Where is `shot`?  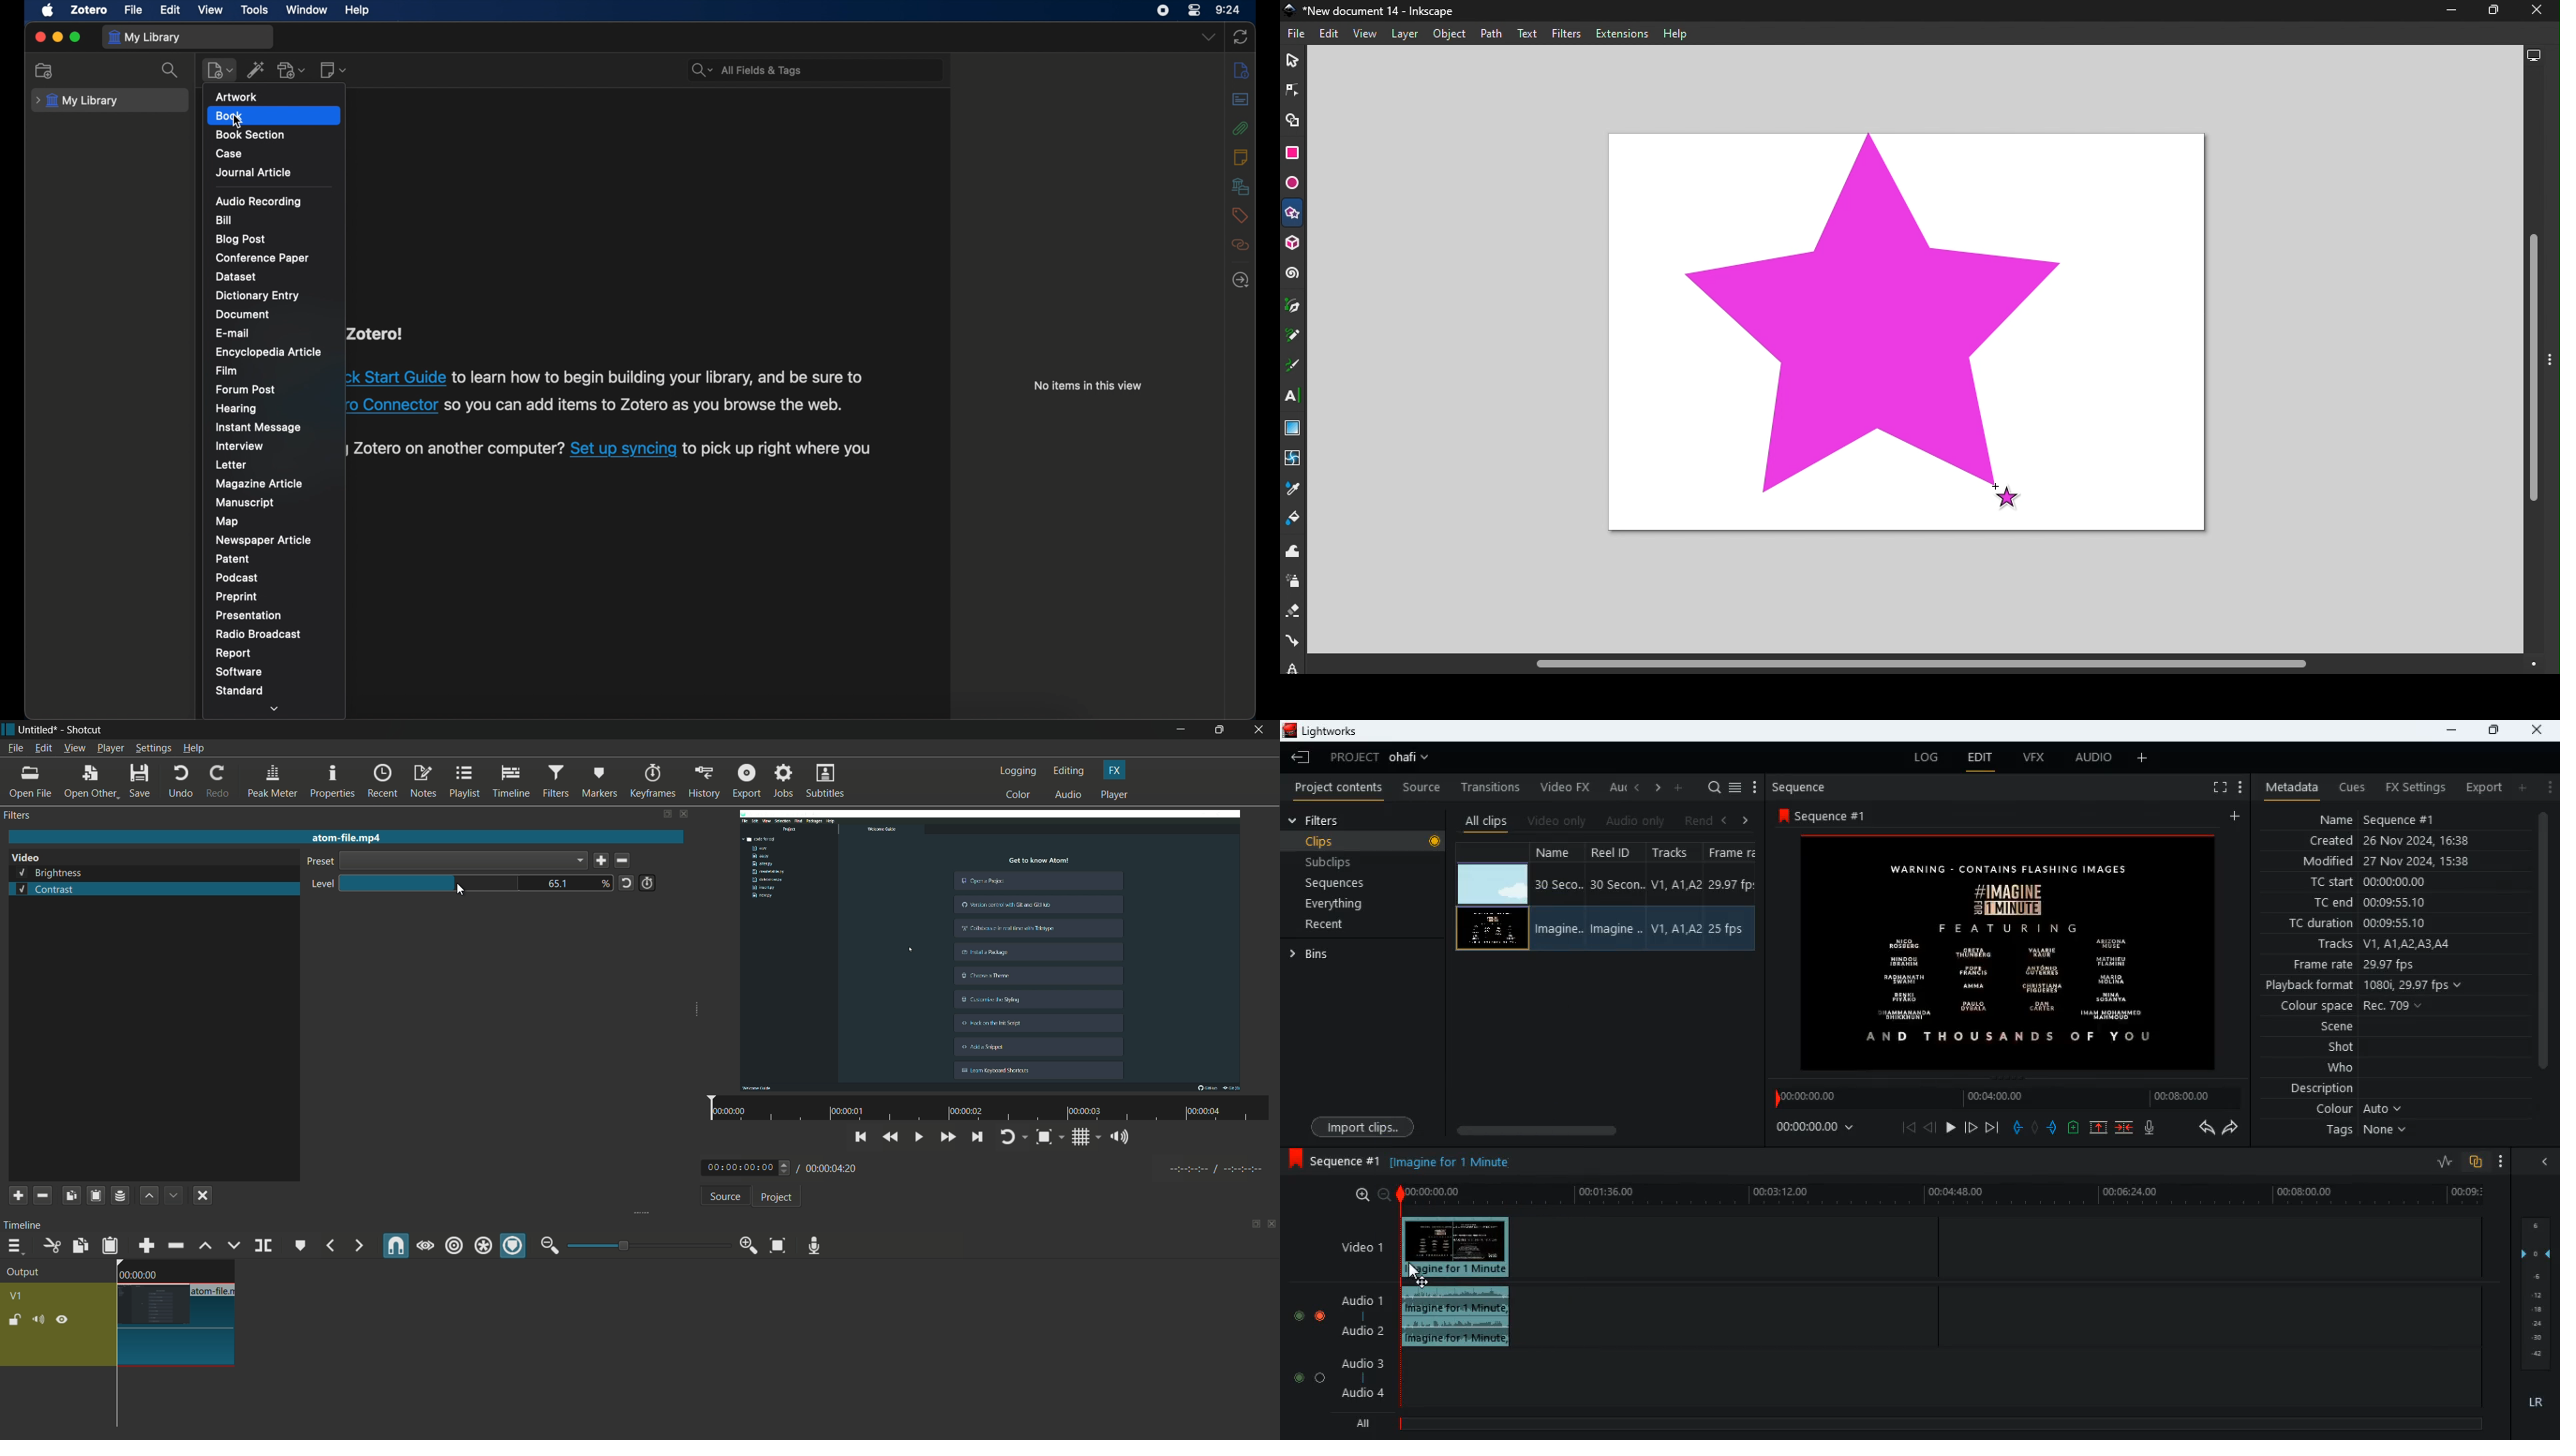 shot is located at coordinates (2335, 1047).